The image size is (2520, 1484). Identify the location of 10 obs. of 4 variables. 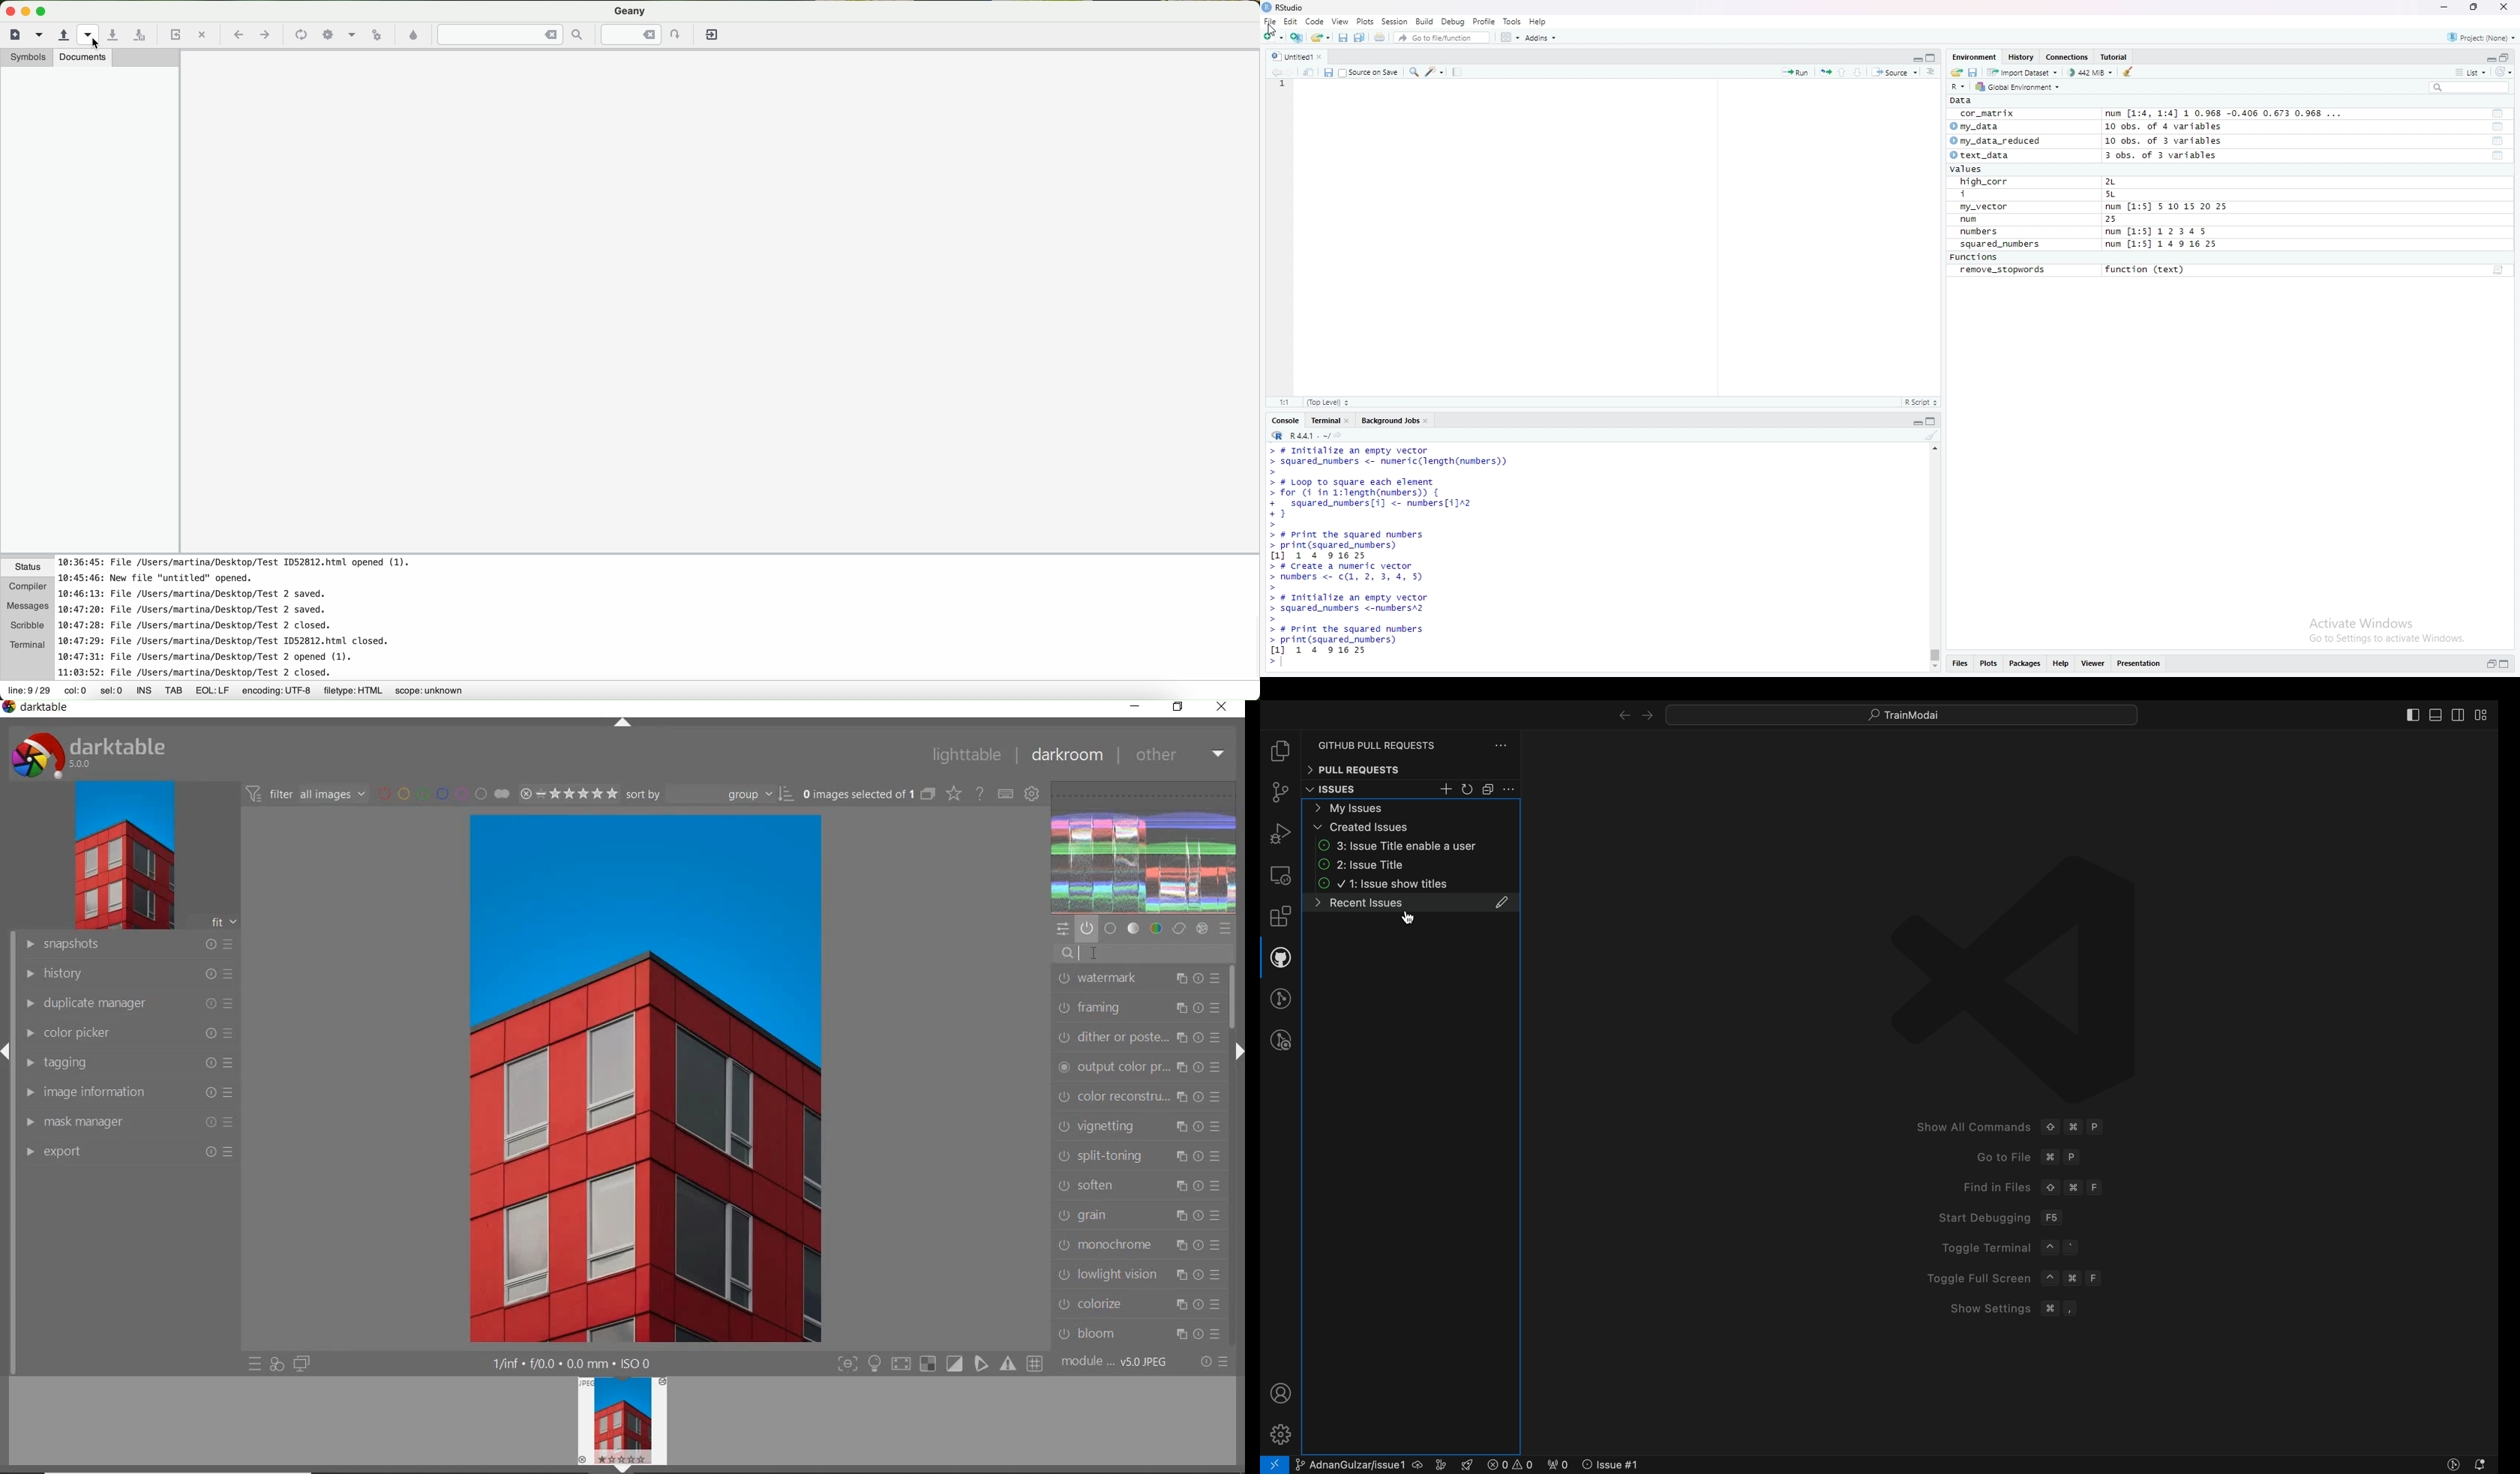
(2175, 126).